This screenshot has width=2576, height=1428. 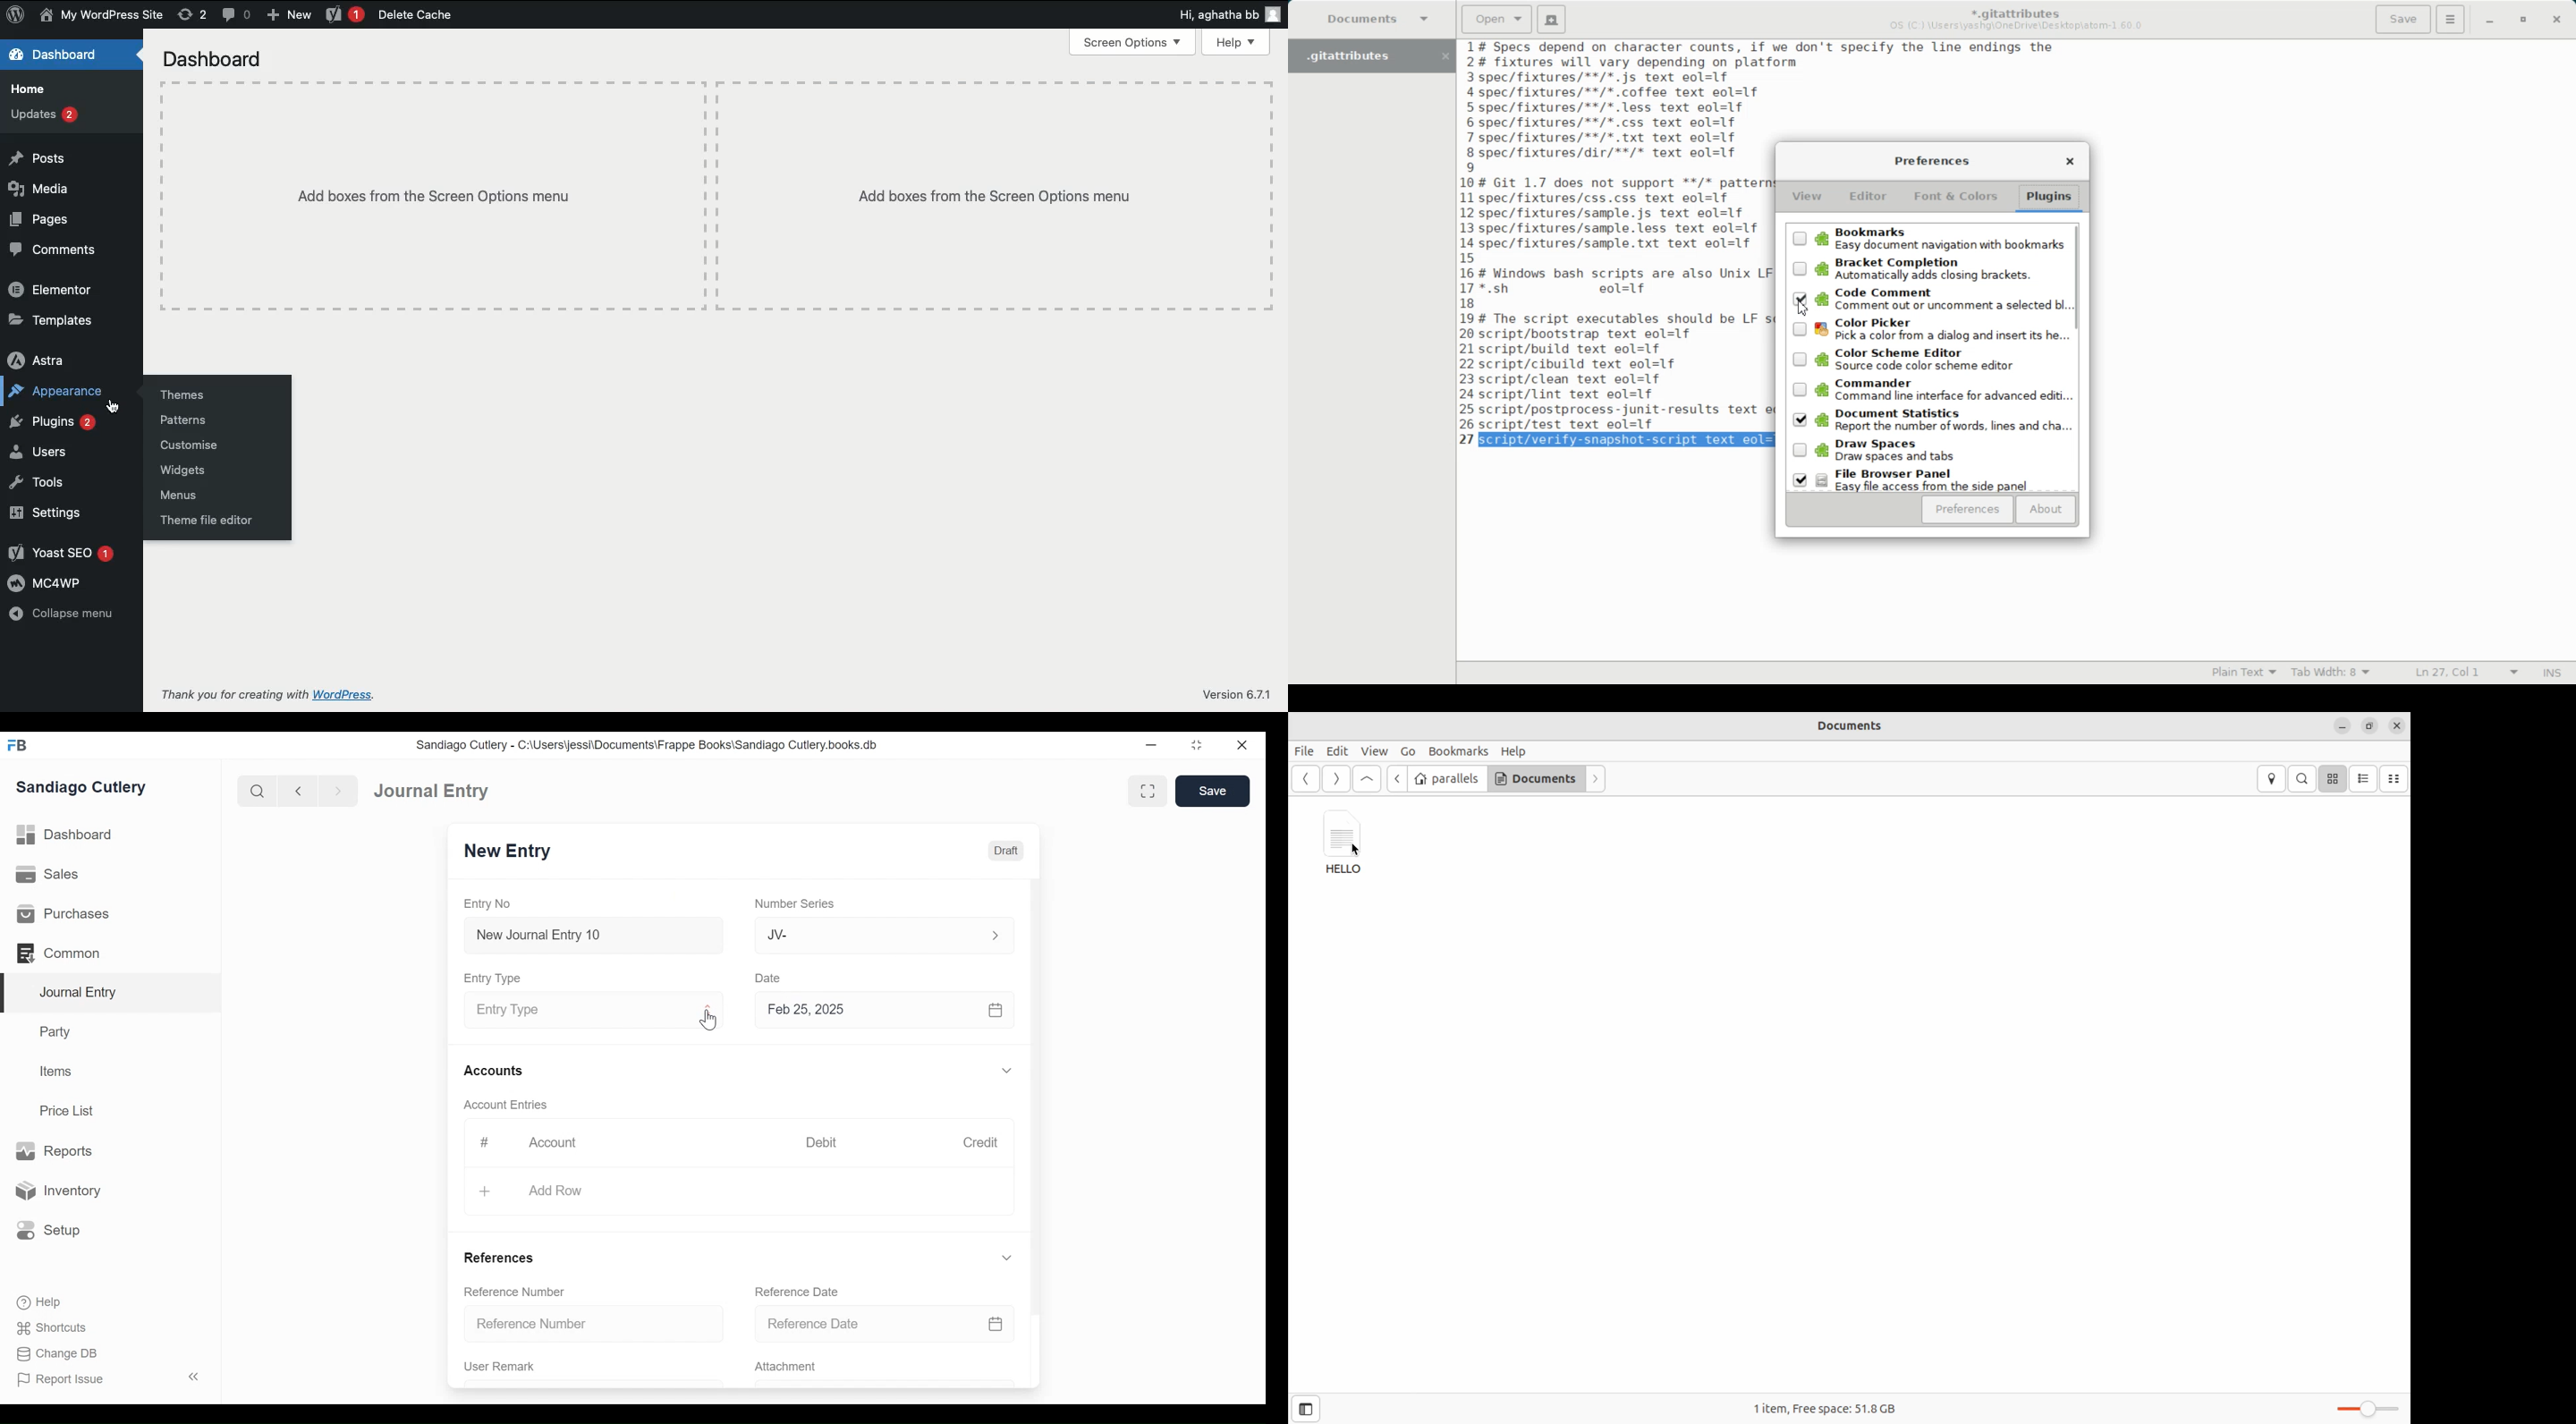 What do you see at coordinates (1931, 160) in the screenshot?
I see `Preferences` at bounding box center [1931, 160].